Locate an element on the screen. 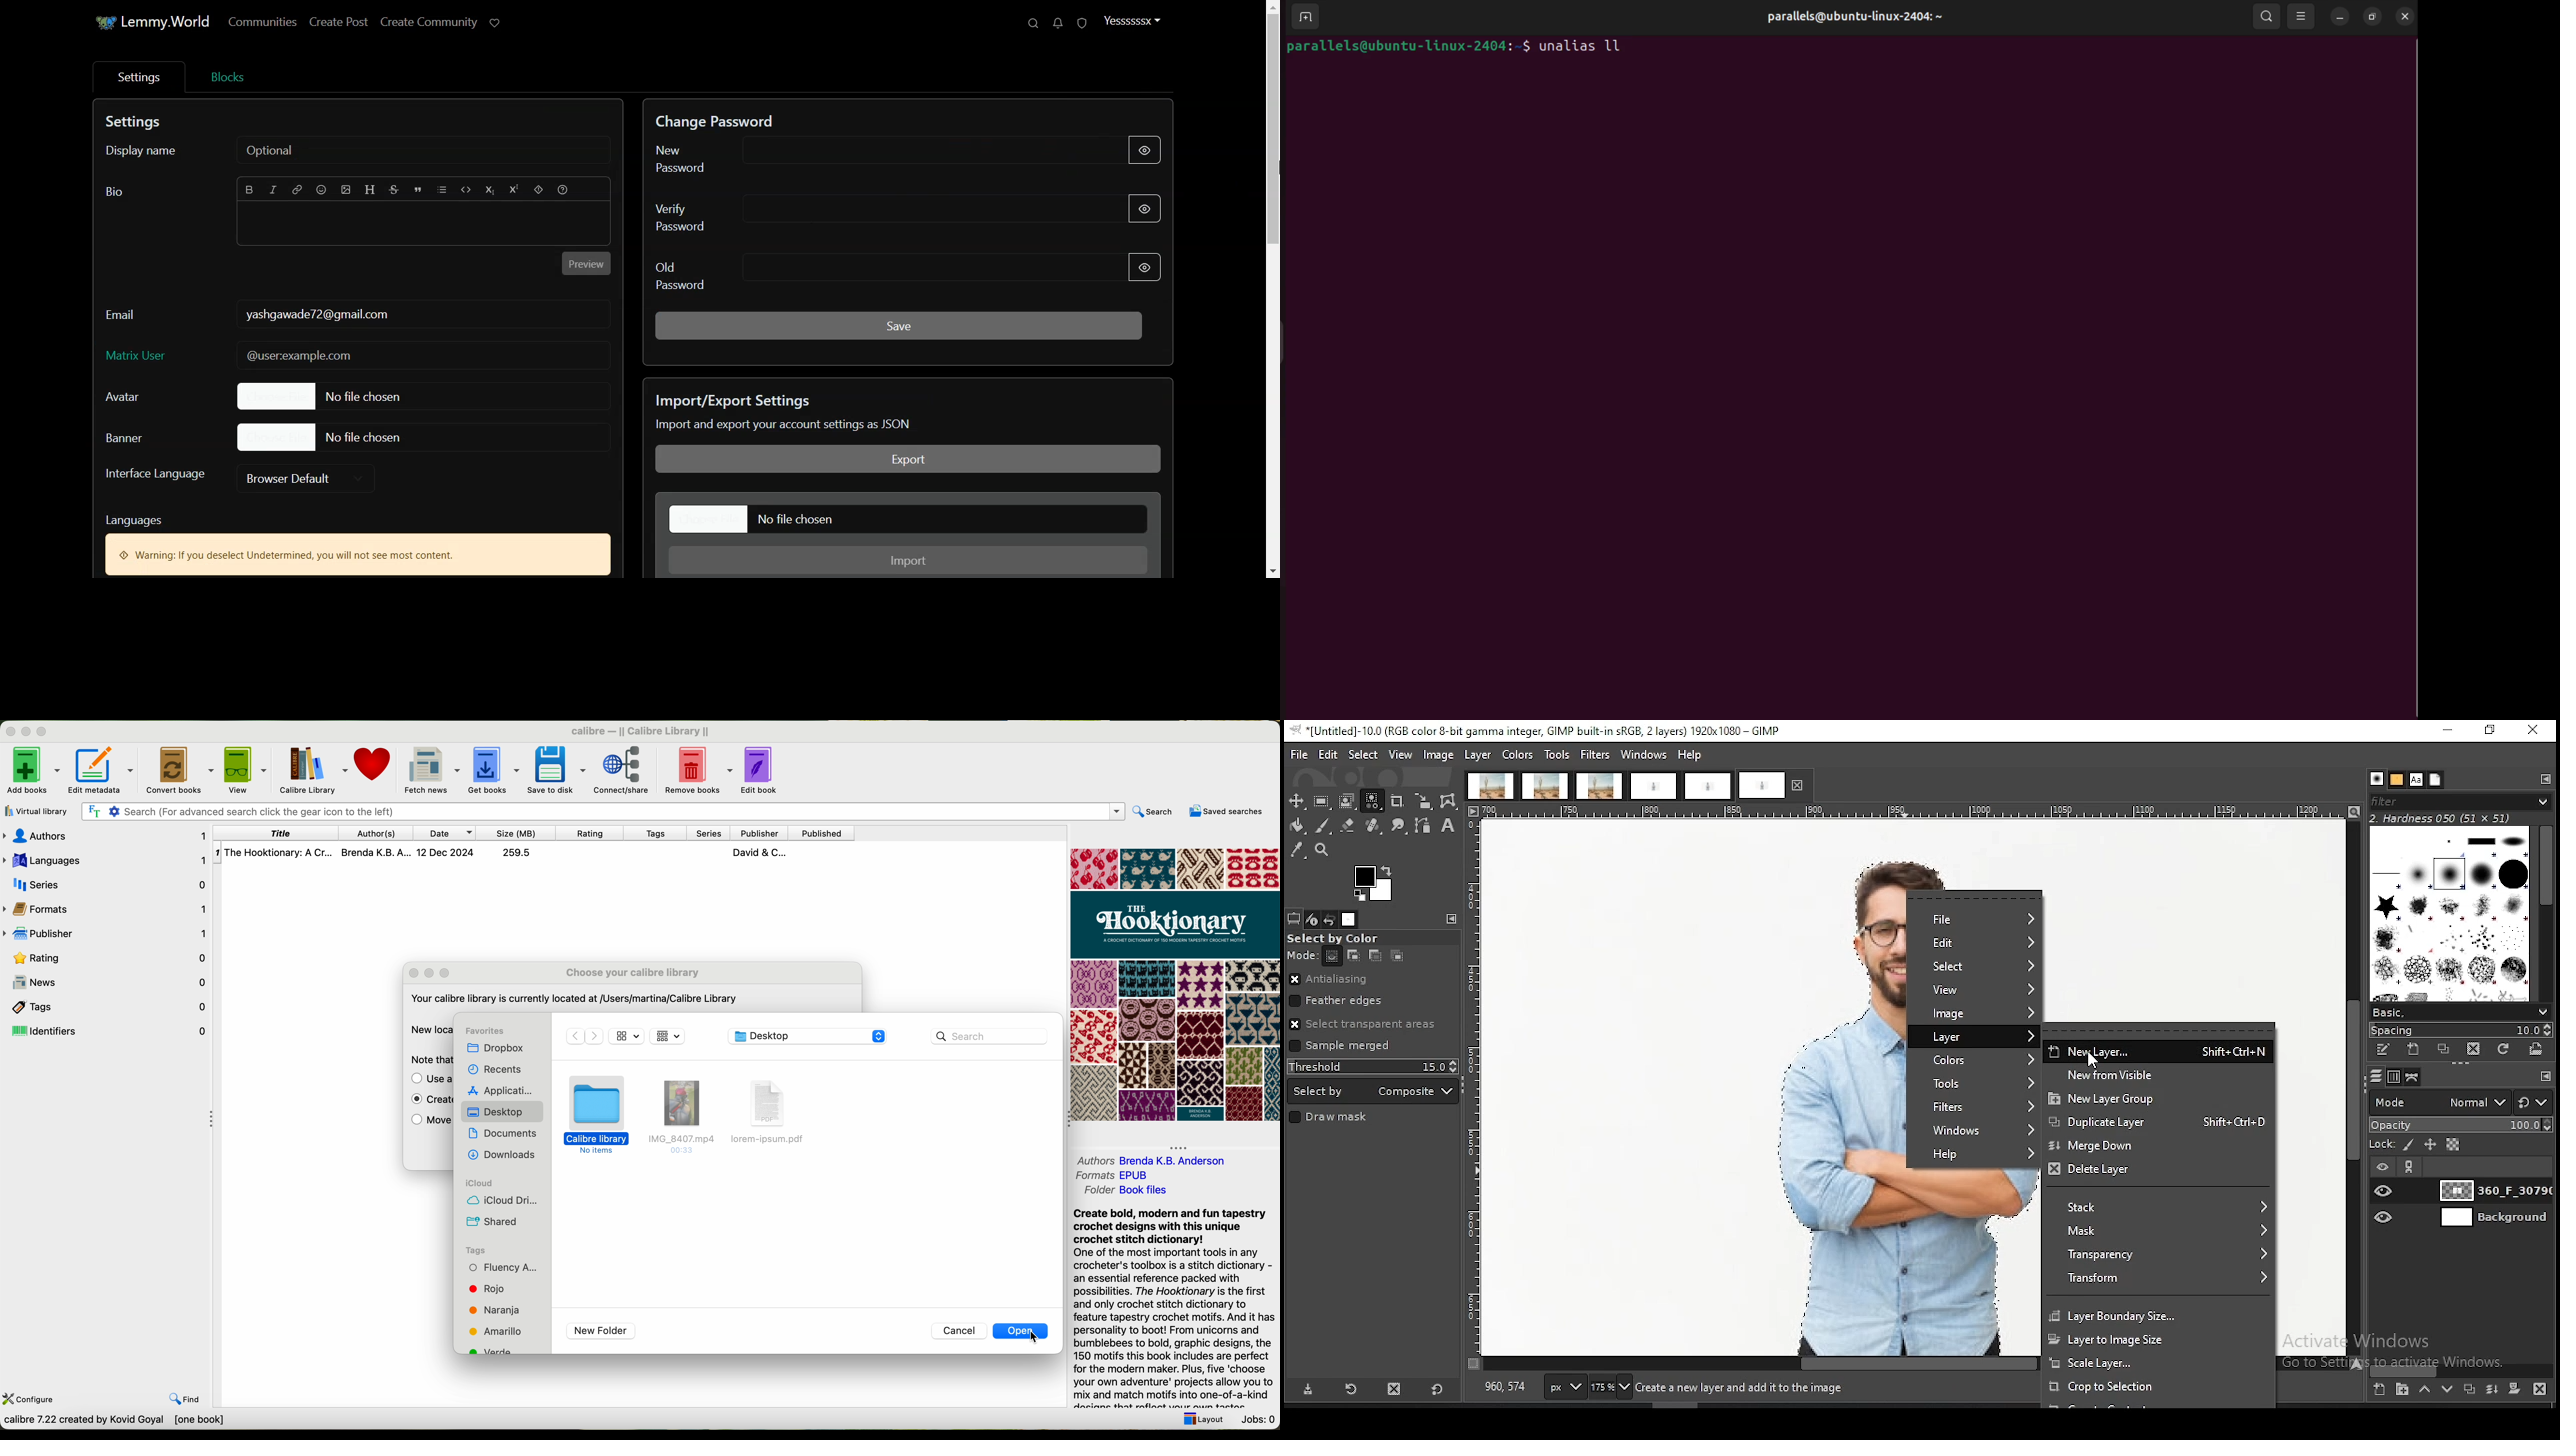 Image resolution: width=2576 pixels, height=1456 pixels. tags is located at coordinates (475, 1250).